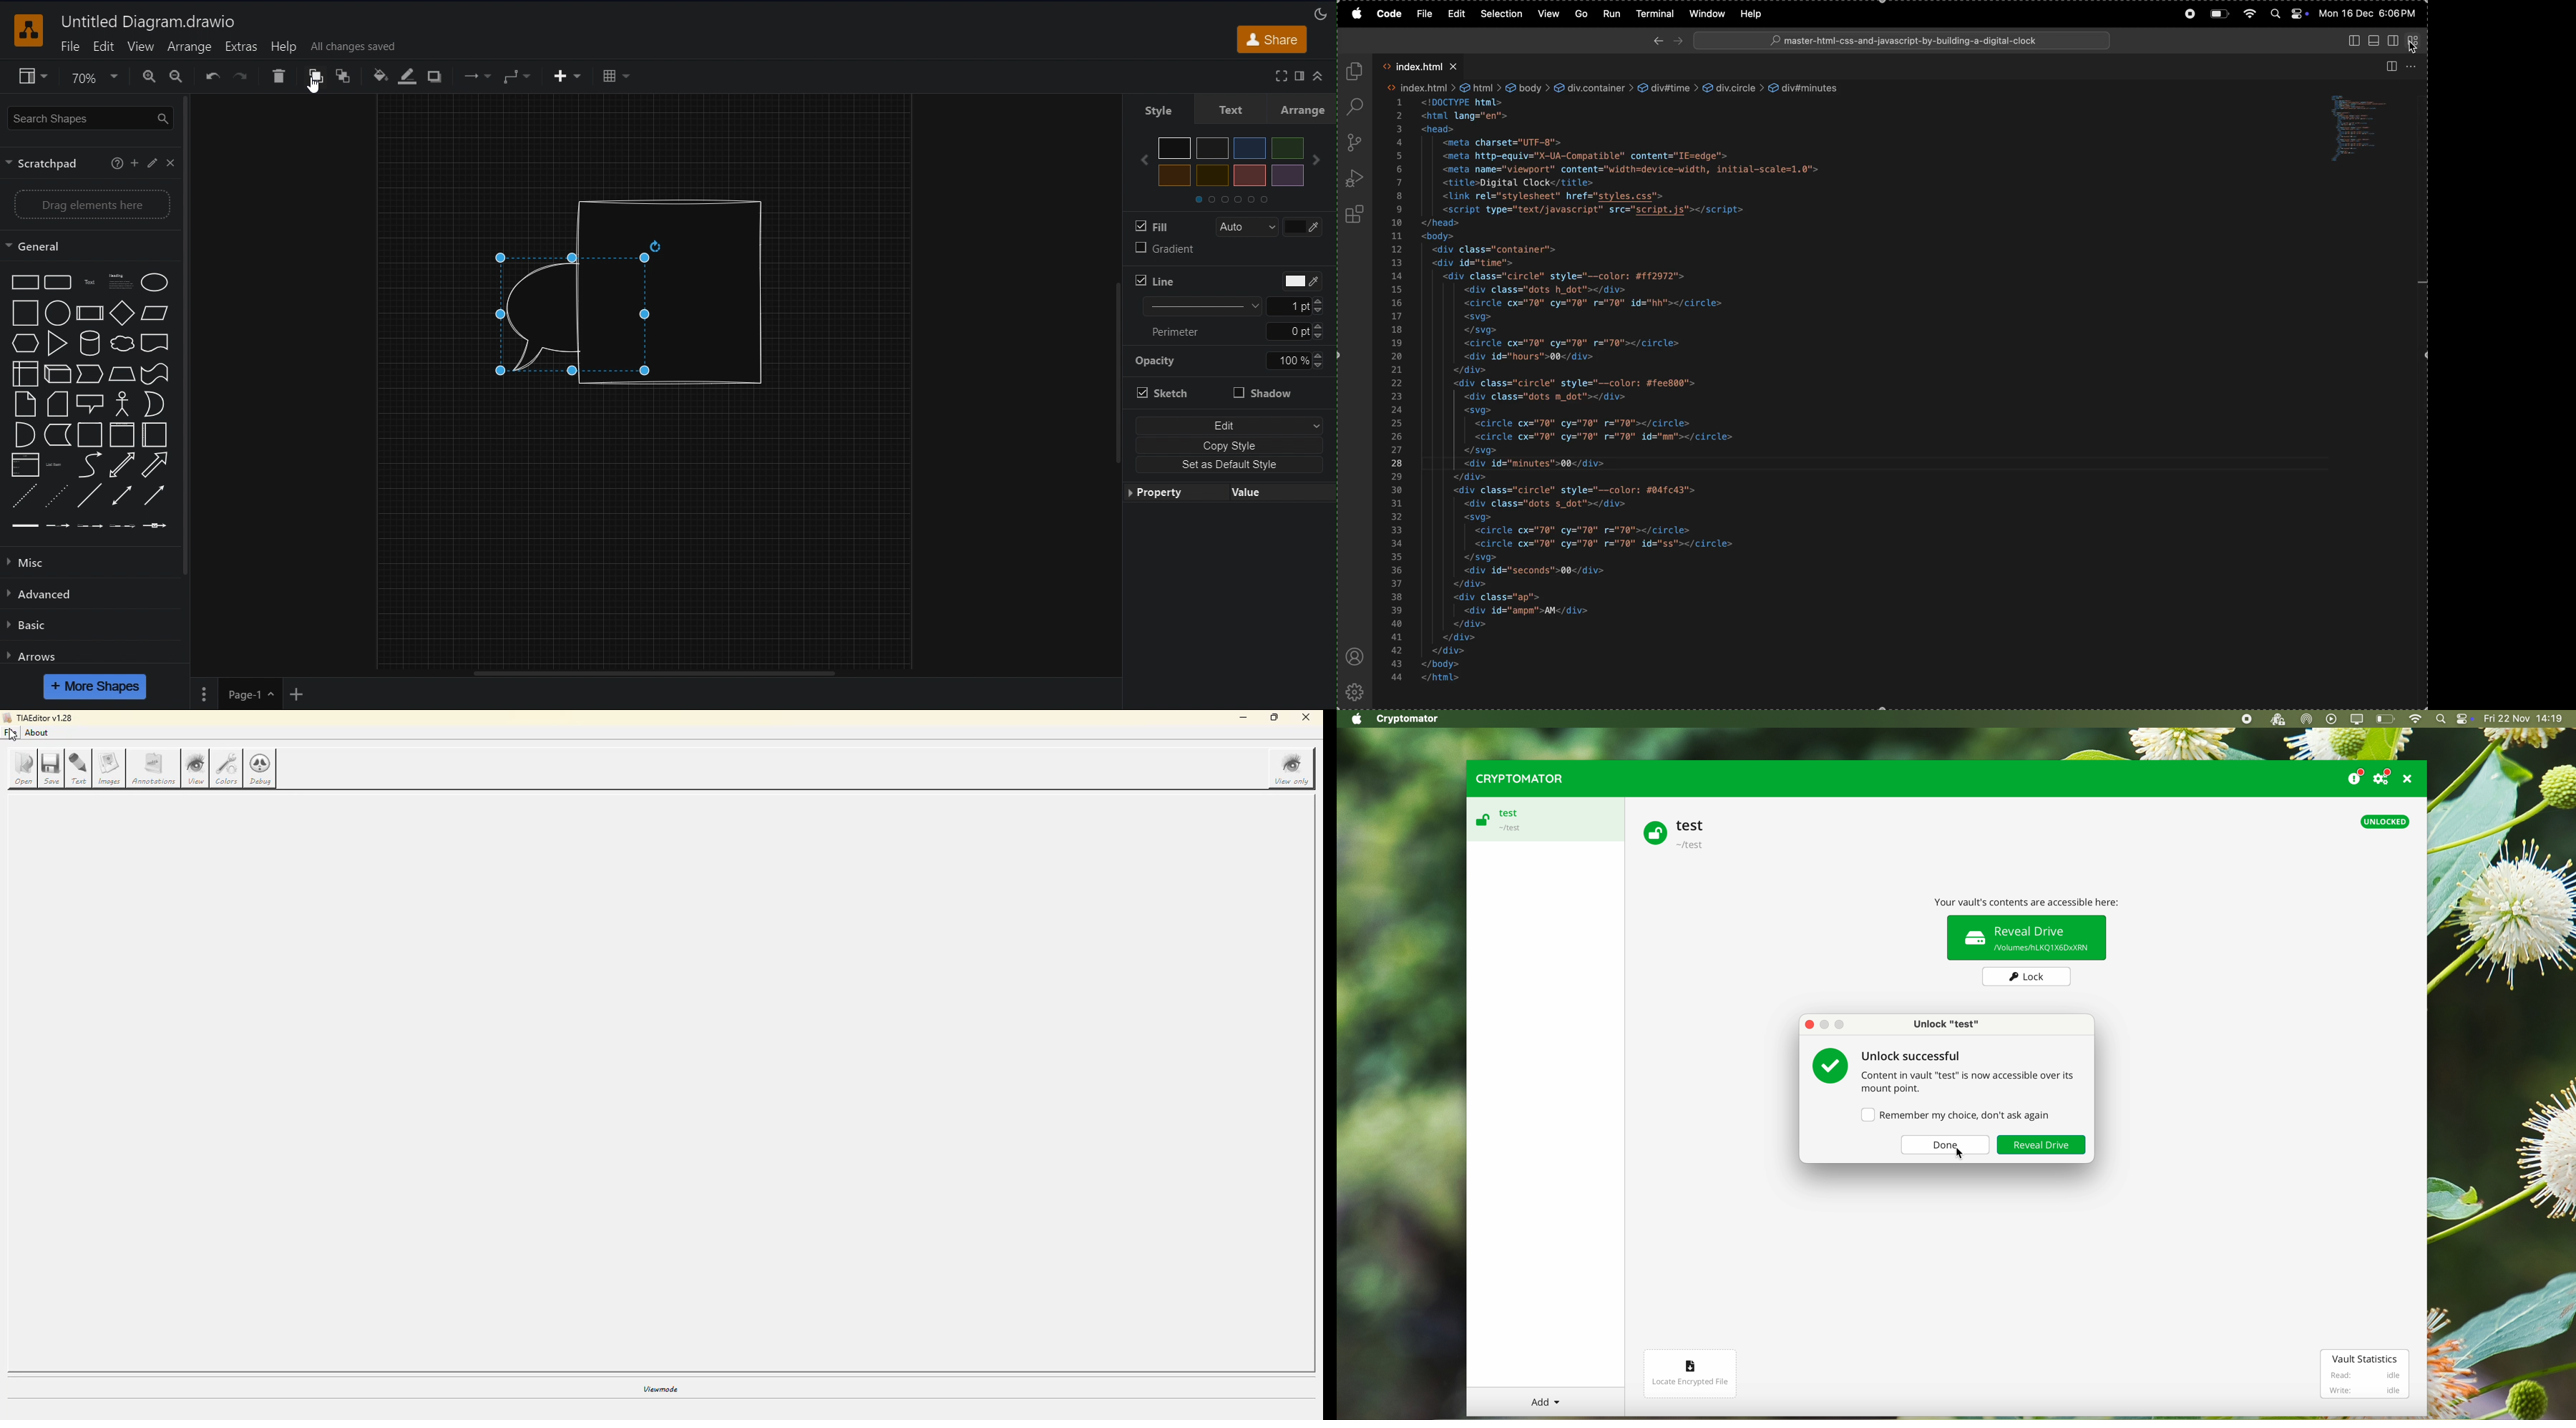 This screenshot has height=1428, width=2576. I want to click on Search Shapes, so click(90, 118).